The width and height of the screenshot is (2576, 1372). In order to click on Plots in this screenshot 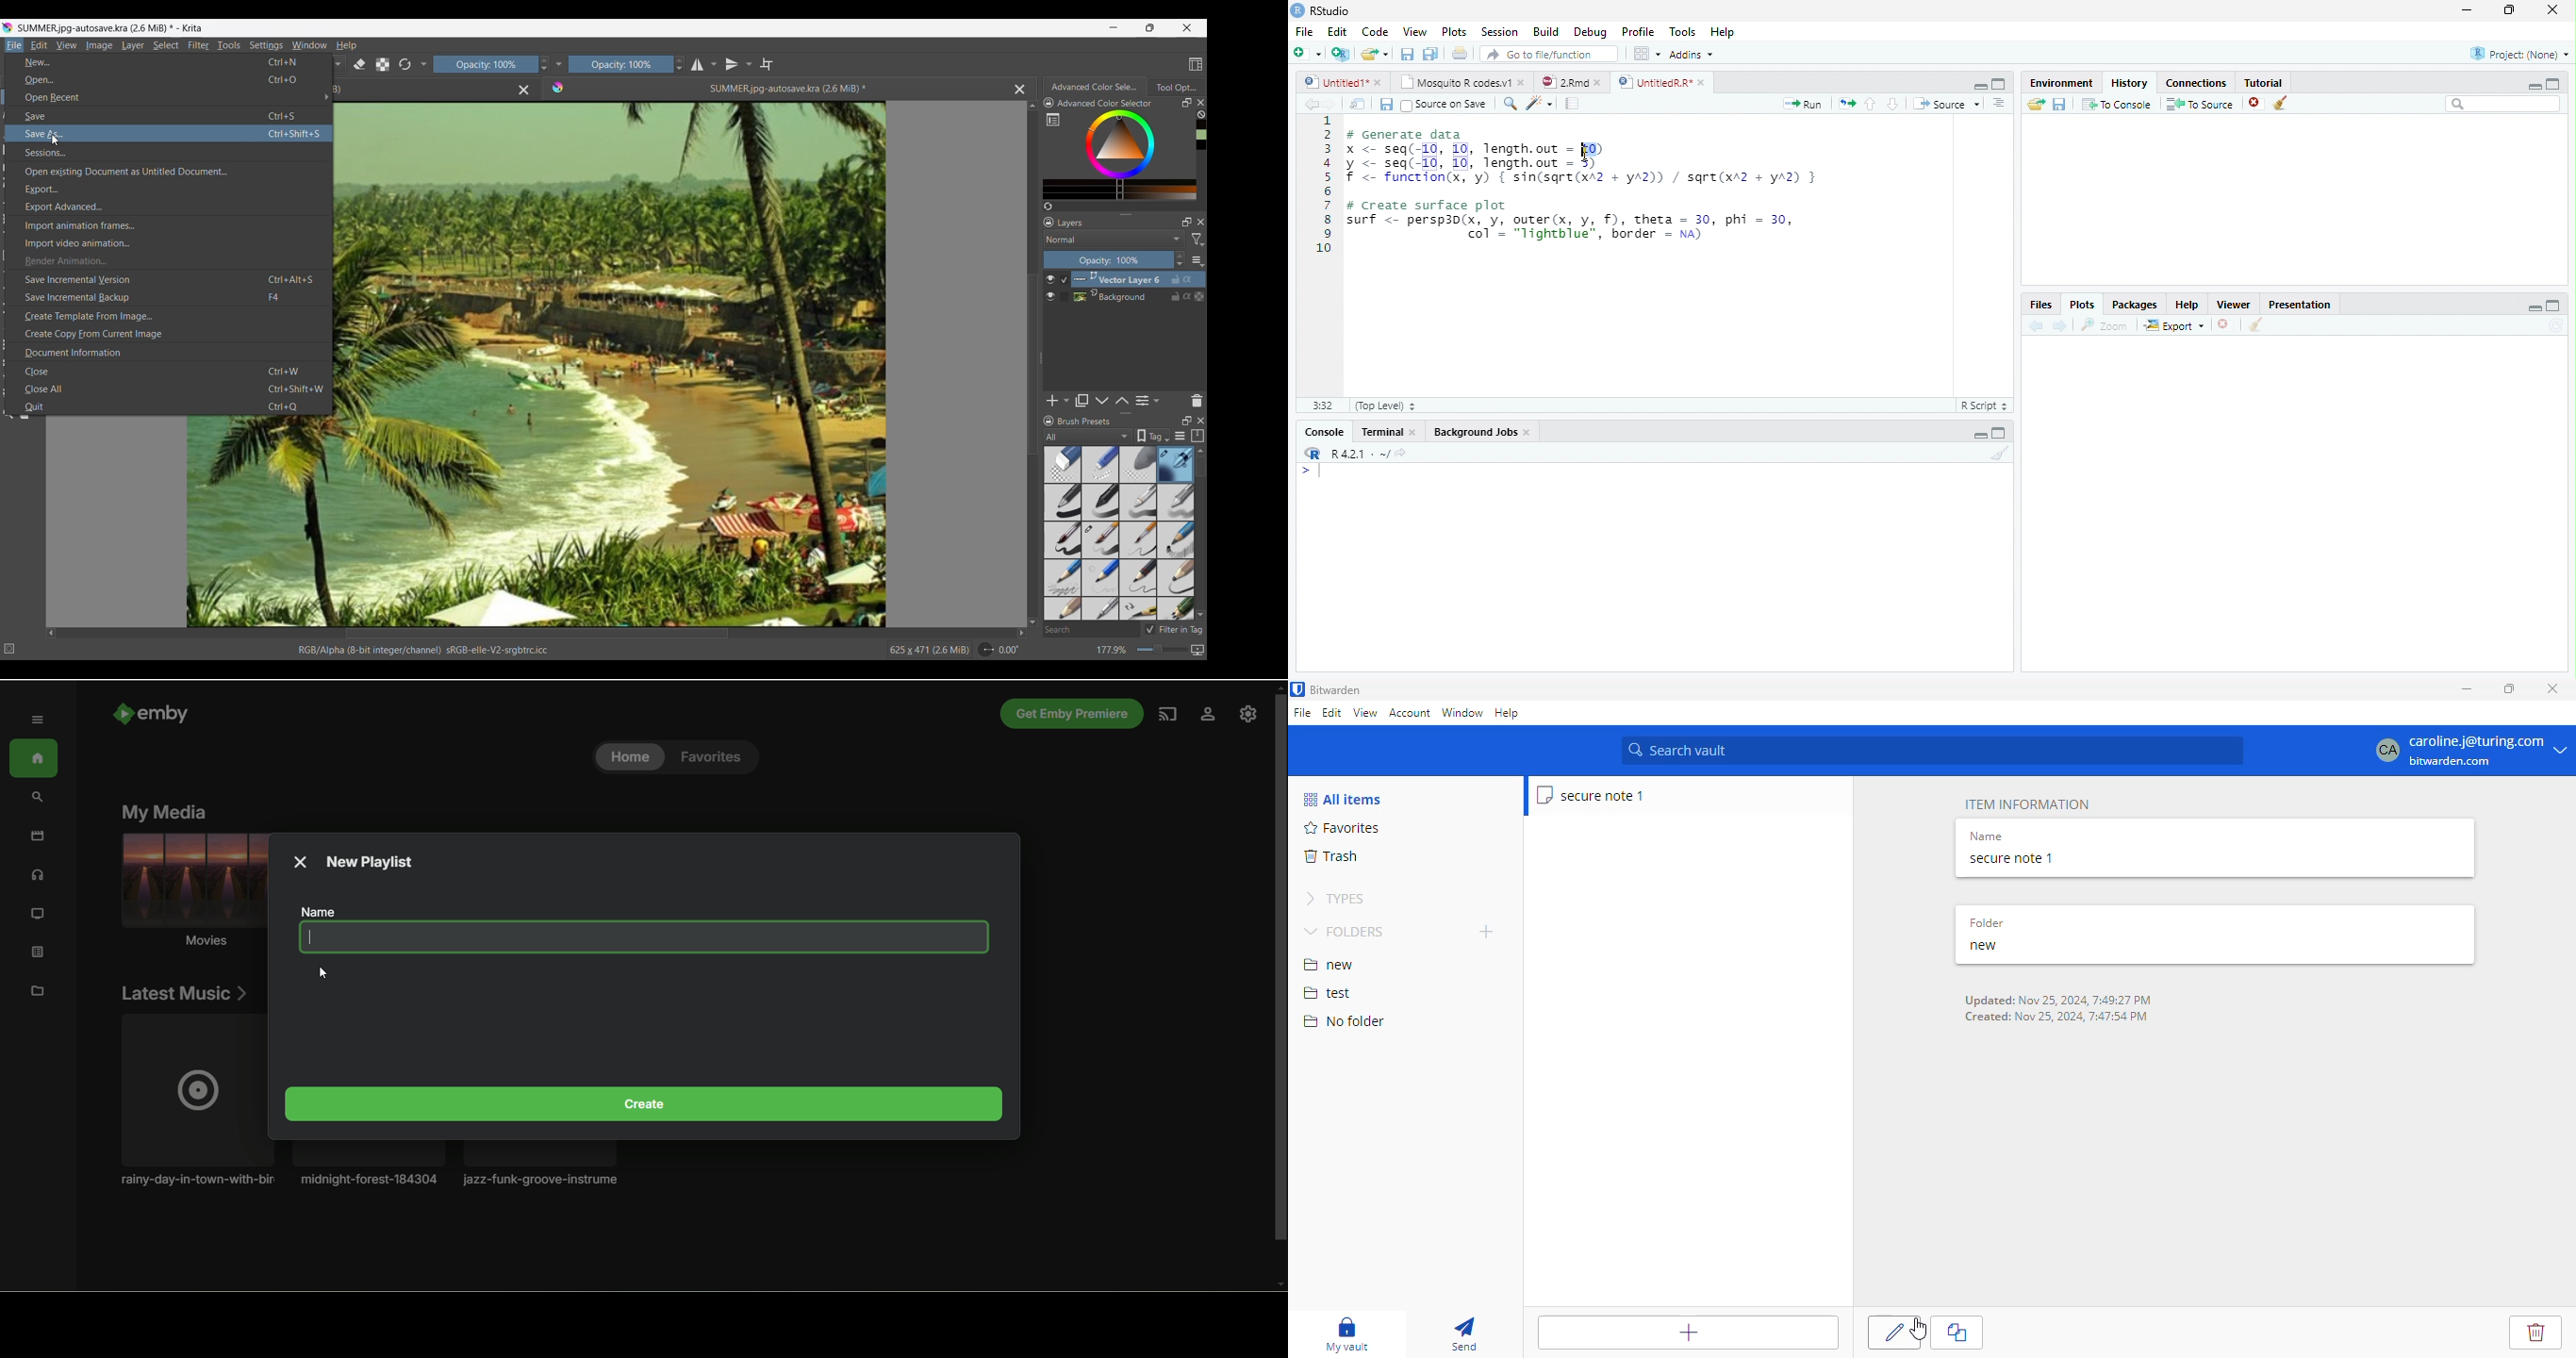, I will do `click(1453, 31)`.